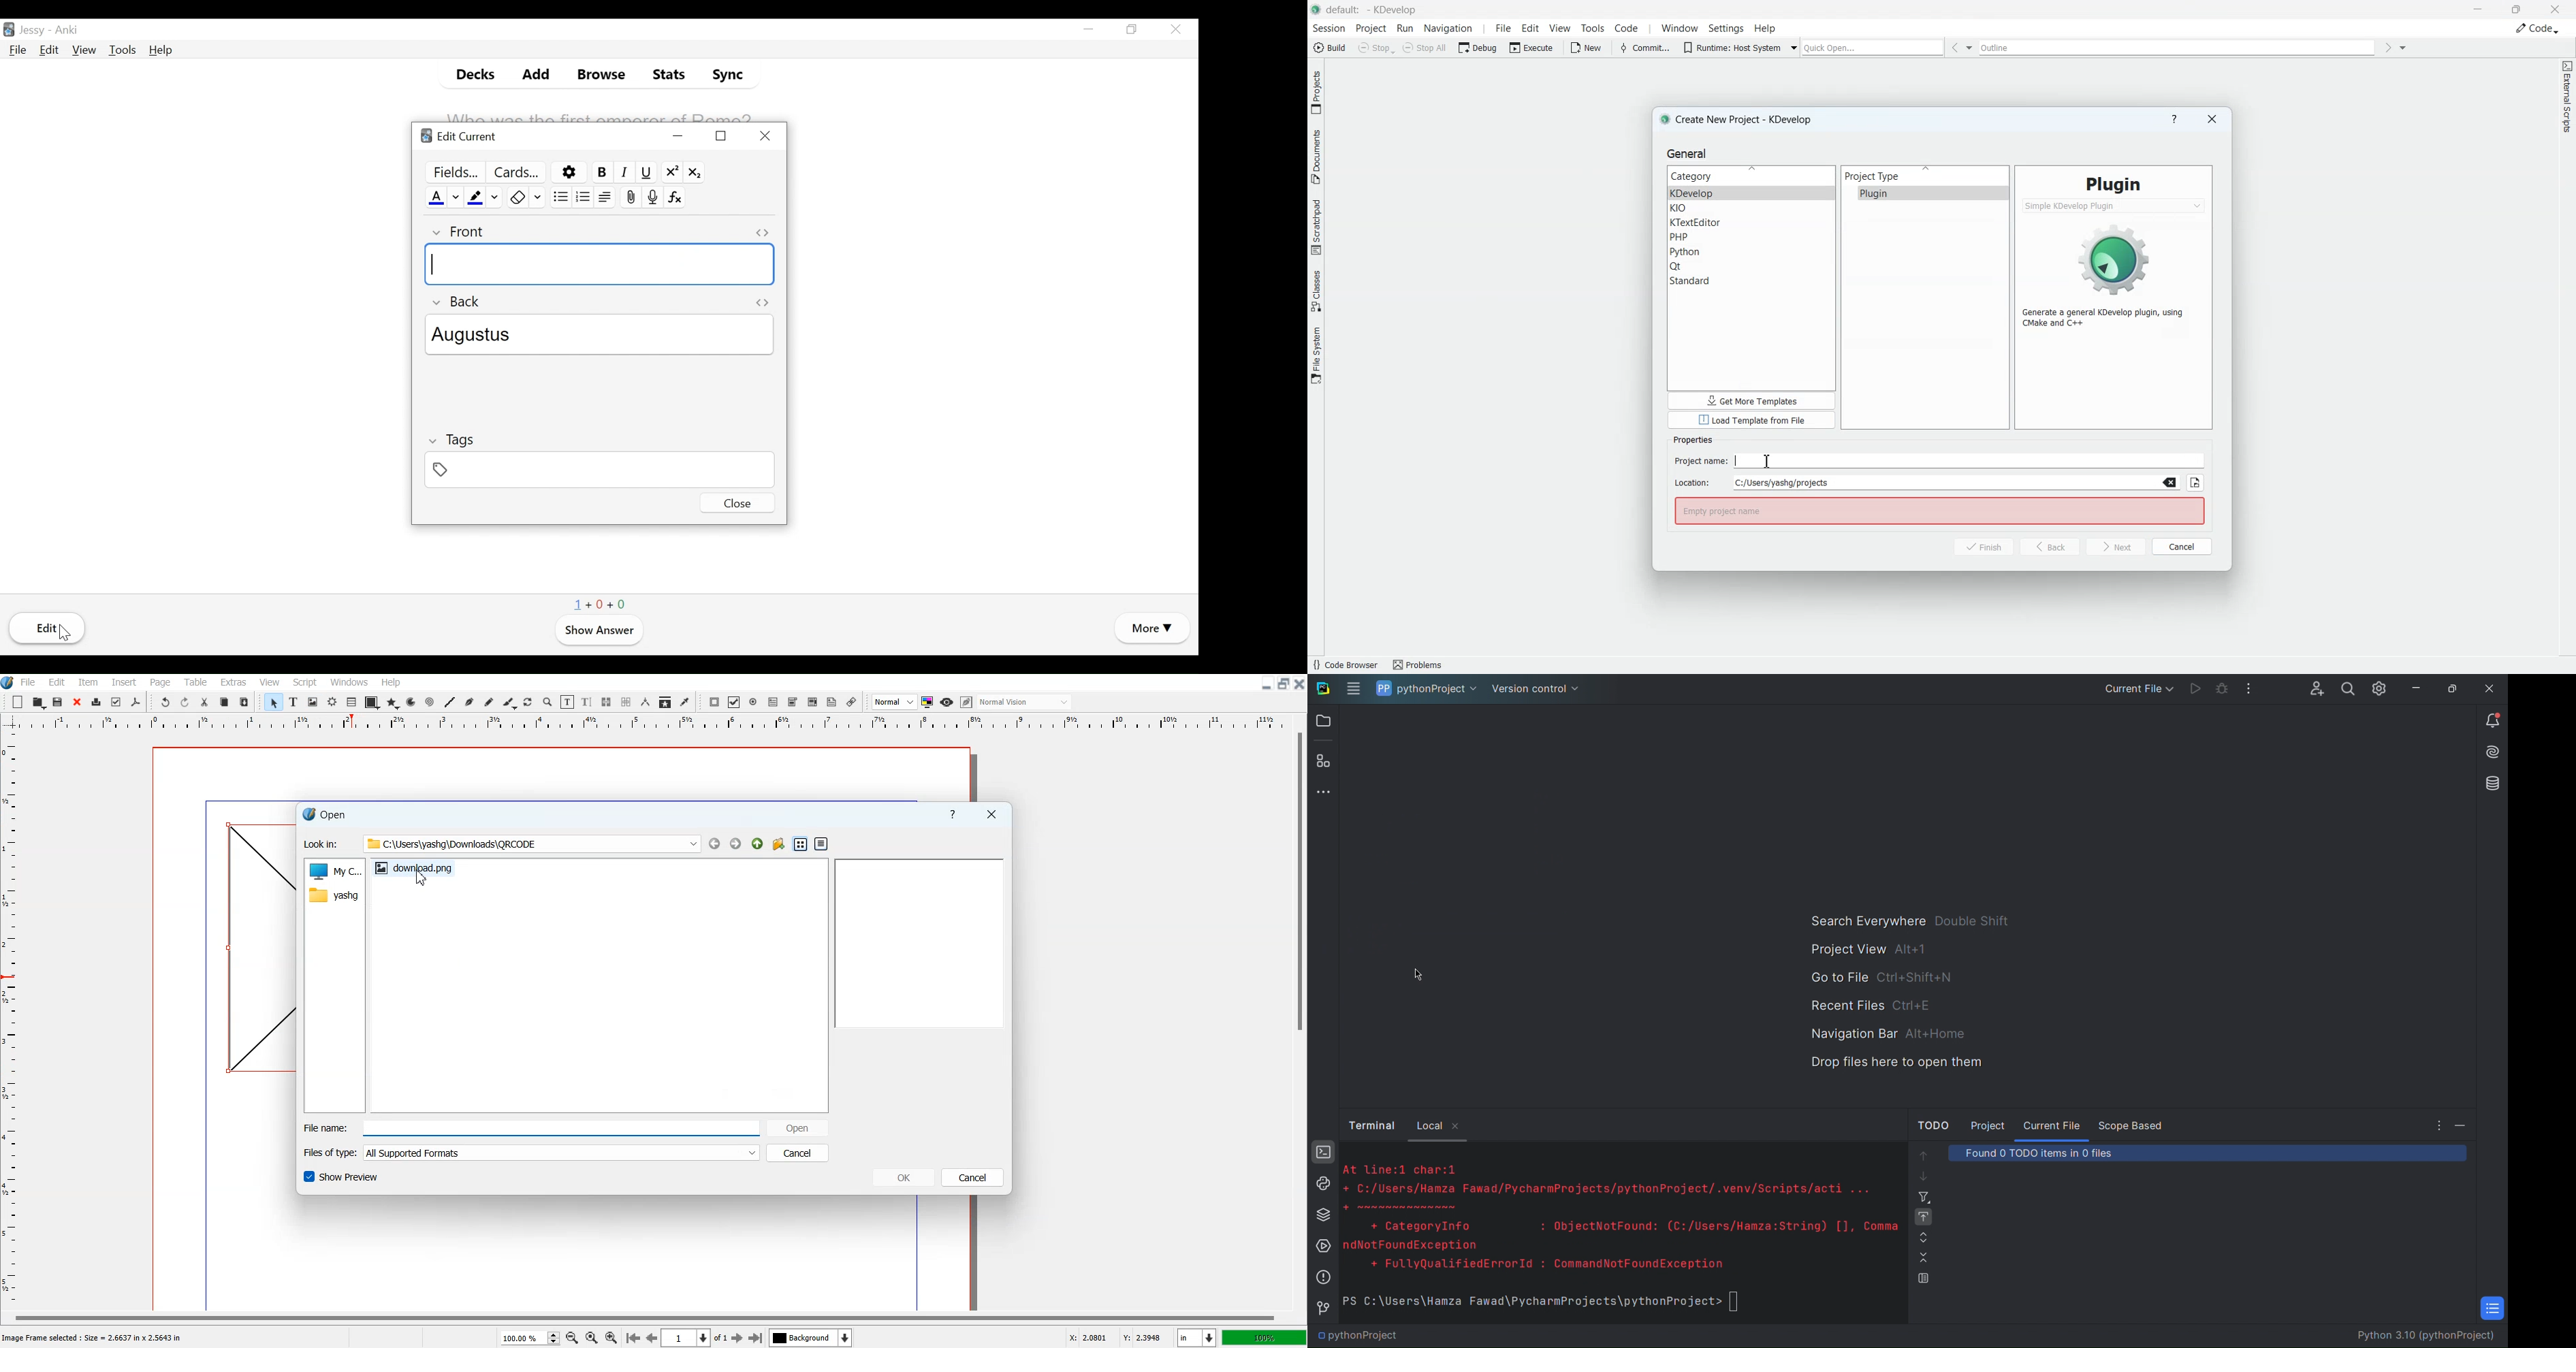 The width and height of the screenshot is (2576, 1372). What do you see at coordinates (2388, 48) in the screenshot?
I see `Go forward` at bounding box center [2388, 48].